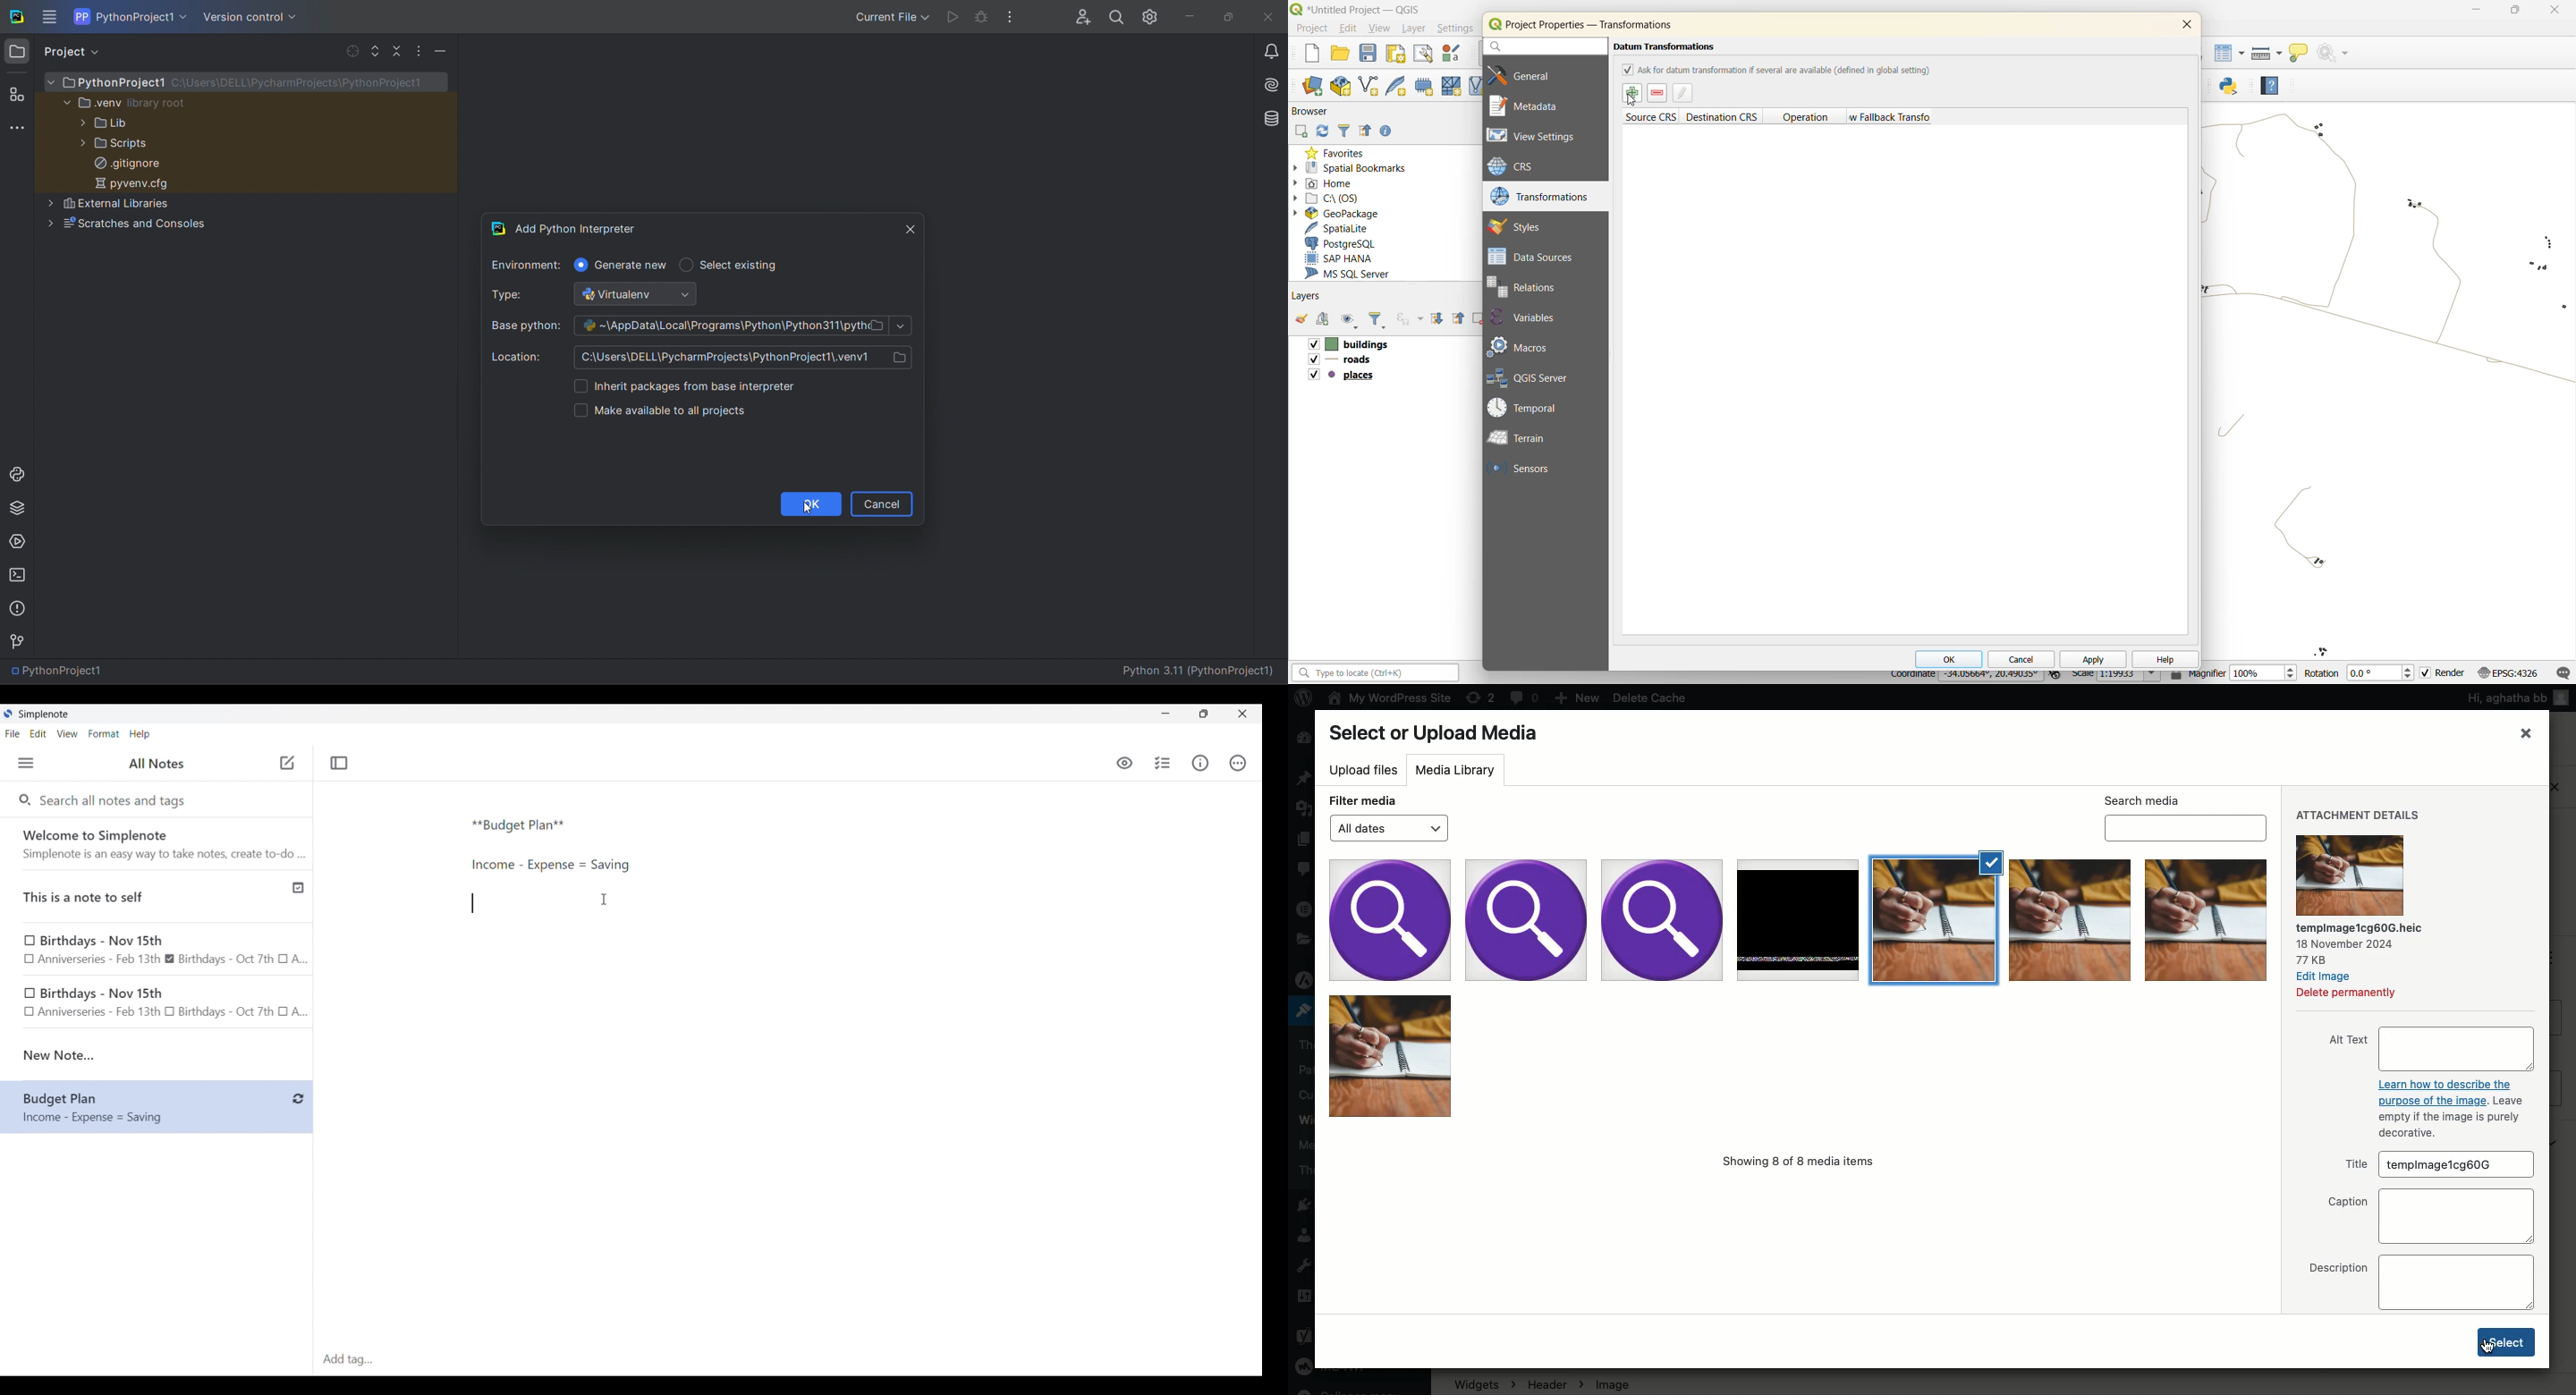  What do you see at coordinates (1342, 227) in the screenshot?
I see `spatialite` at bounding box center [1342, 227].